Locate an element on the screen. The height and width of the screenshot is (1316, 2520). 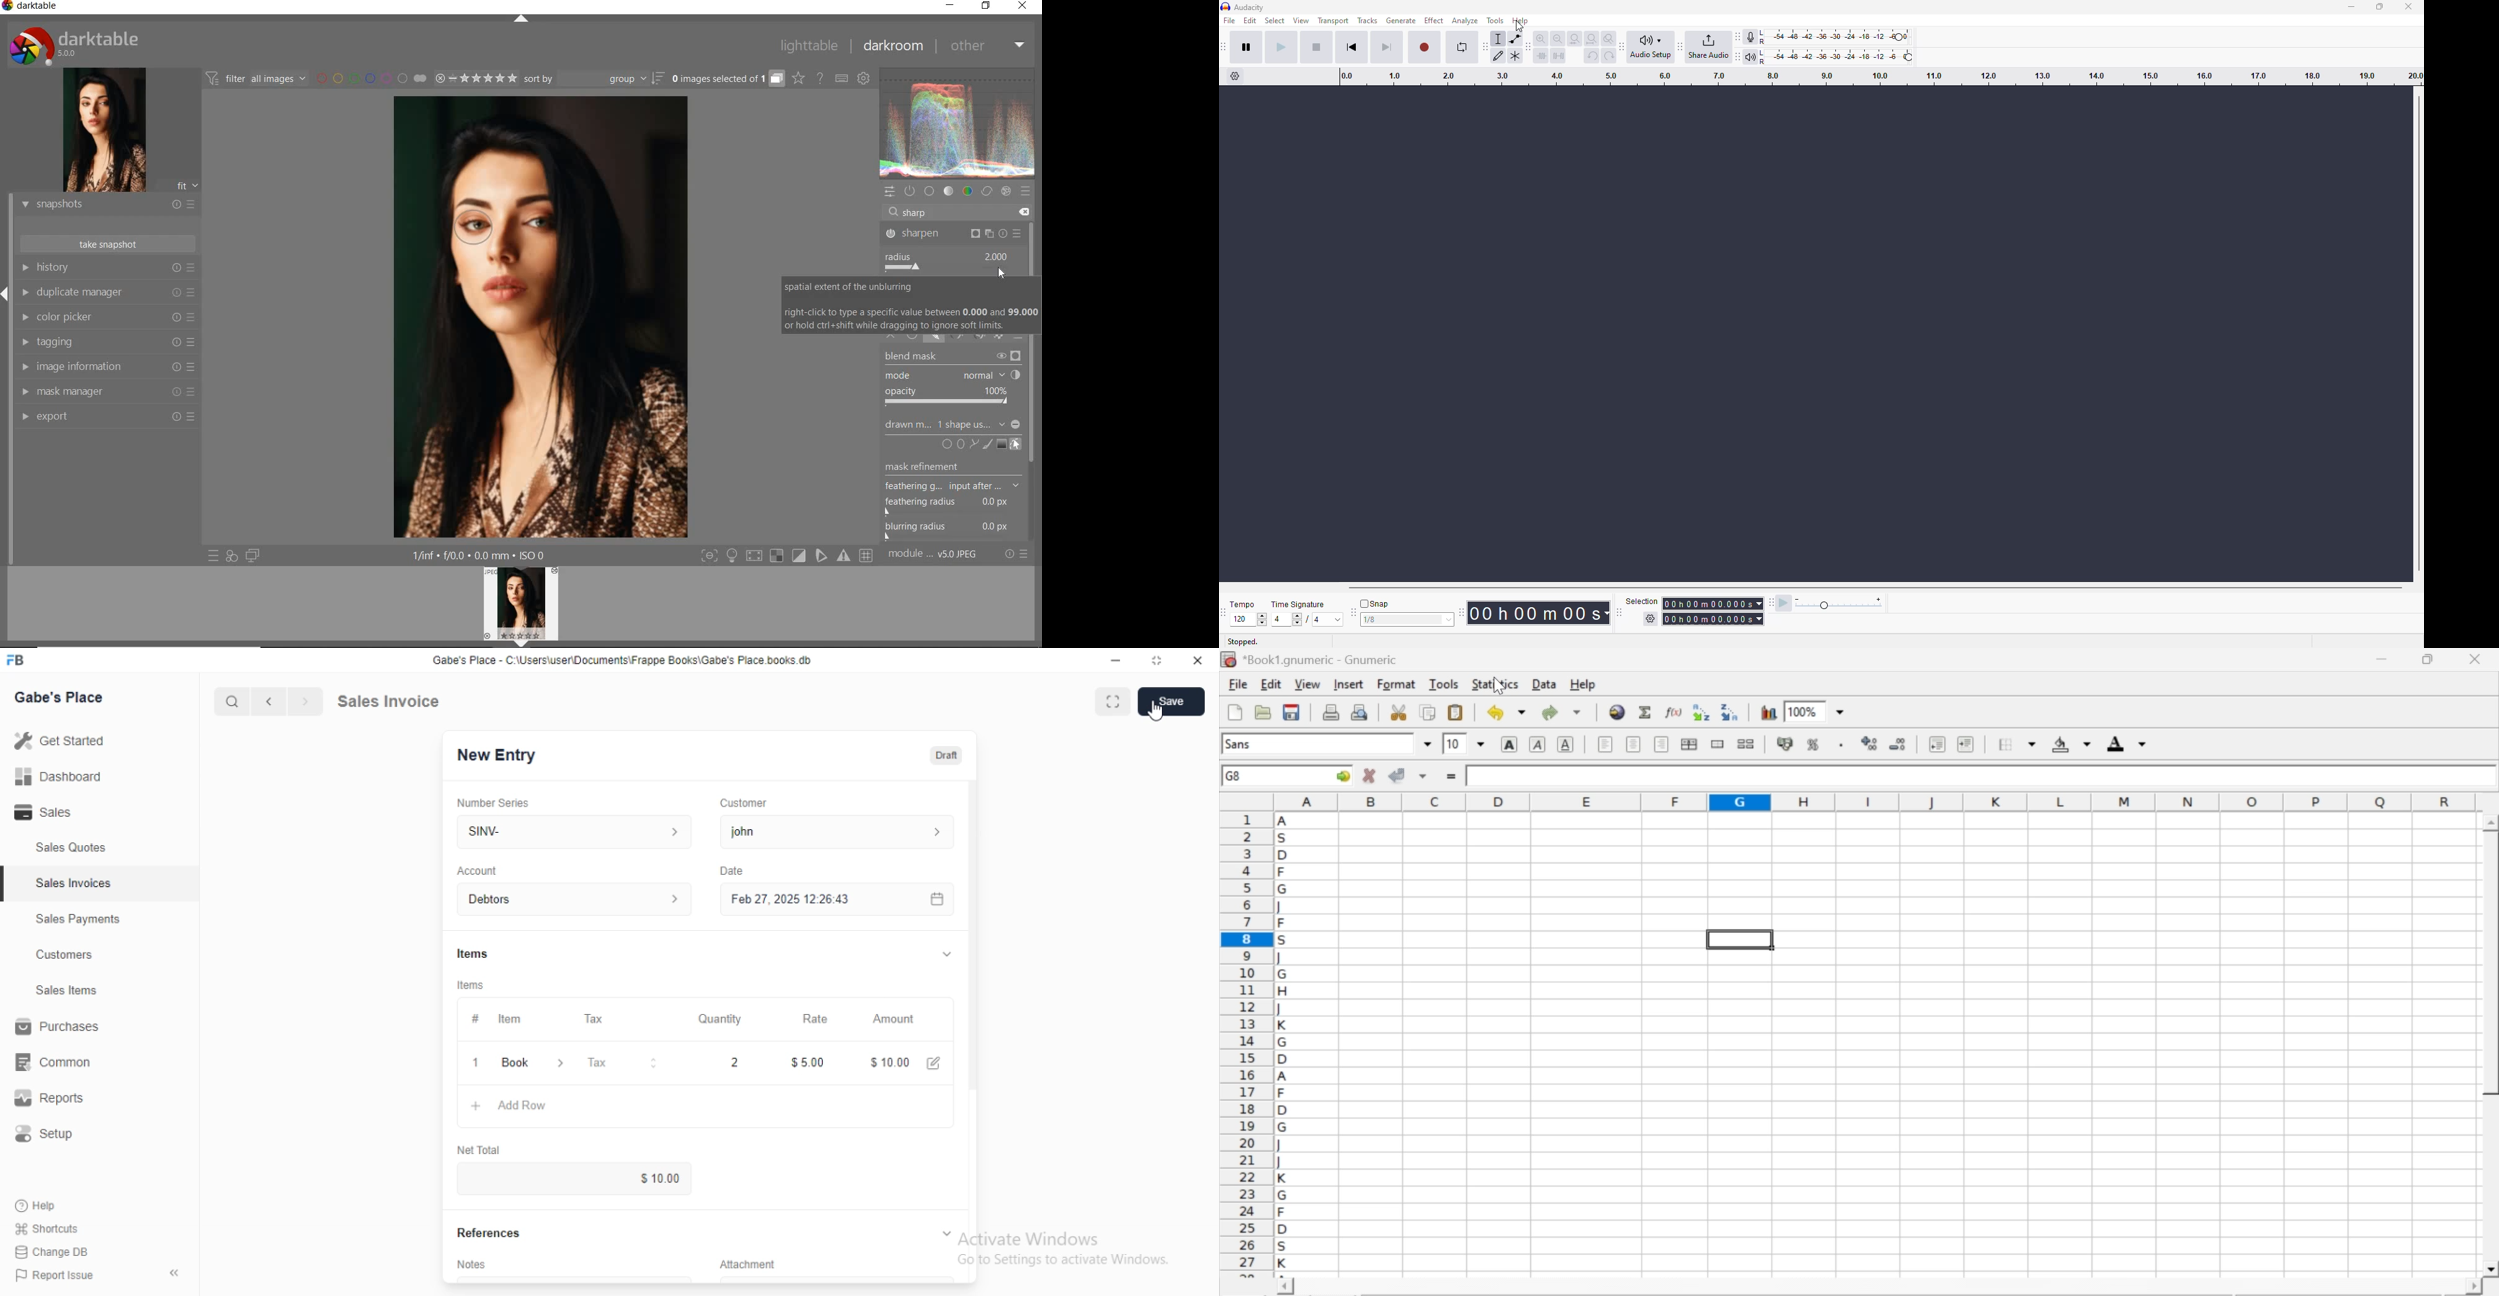
Account is located at coordinates (477, 870).